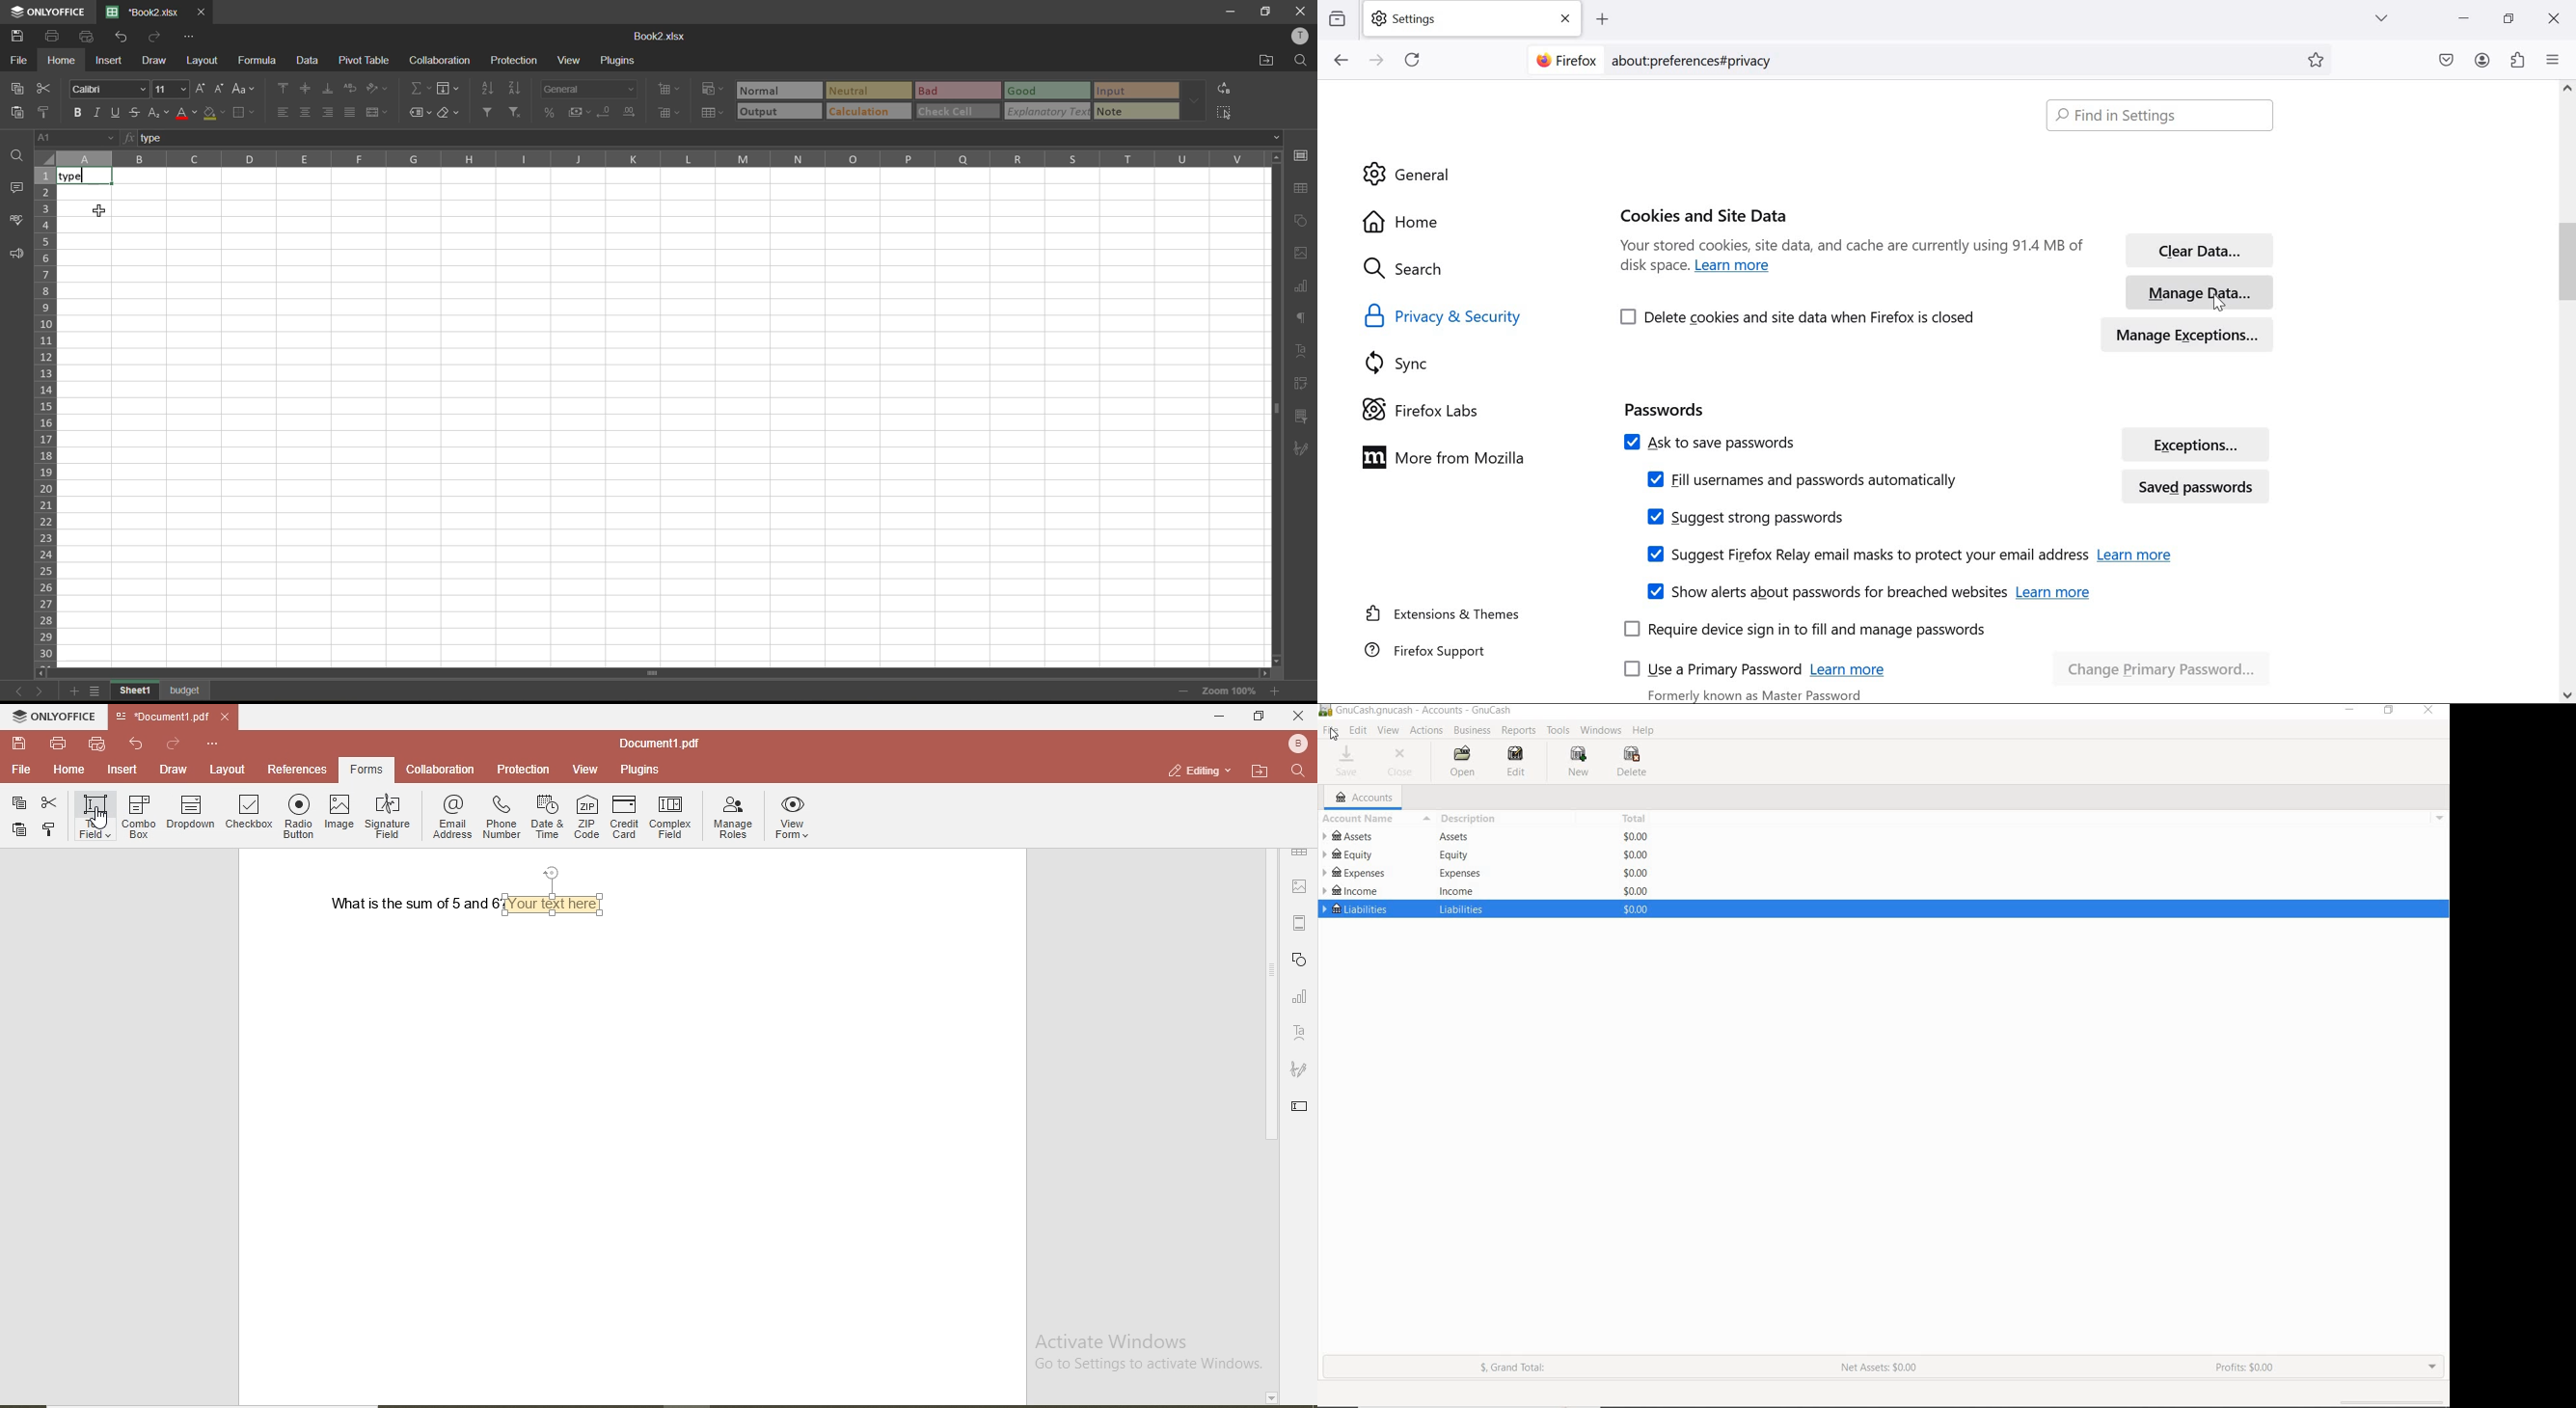 The width and height of the screenshot is (2576, 1428). Describe the element at coordinates (1644, 731) in the screenshot. I see `HELP` at that location.